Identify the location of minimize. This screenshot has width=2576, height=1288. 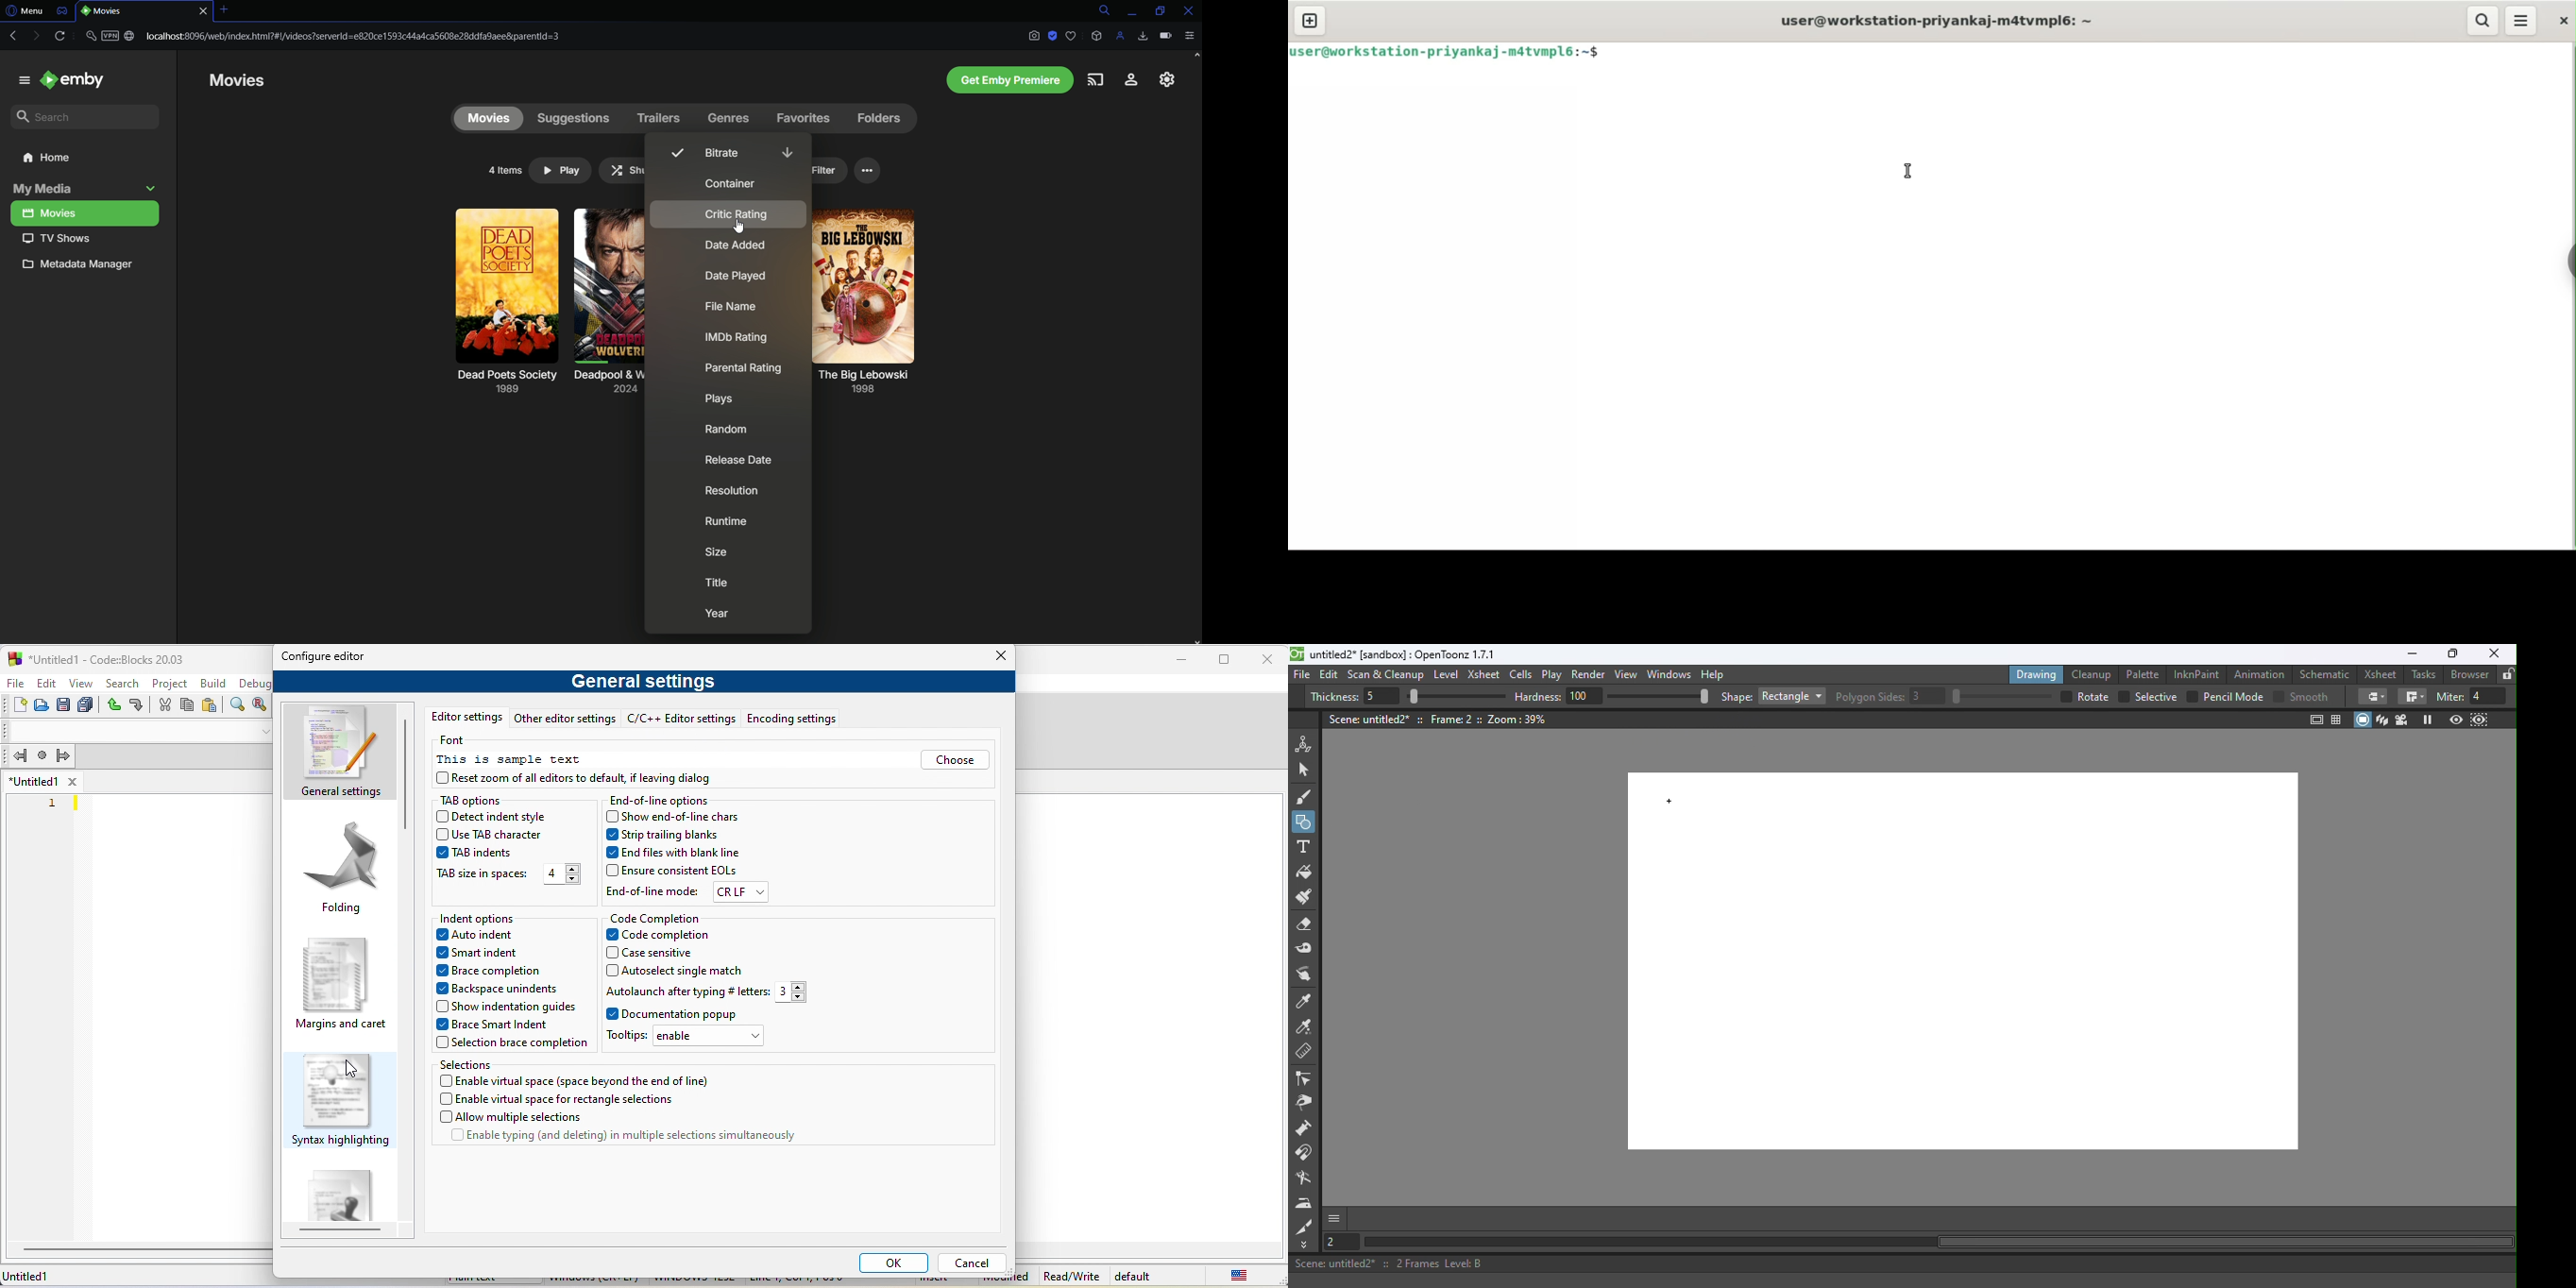
(1186, 659).